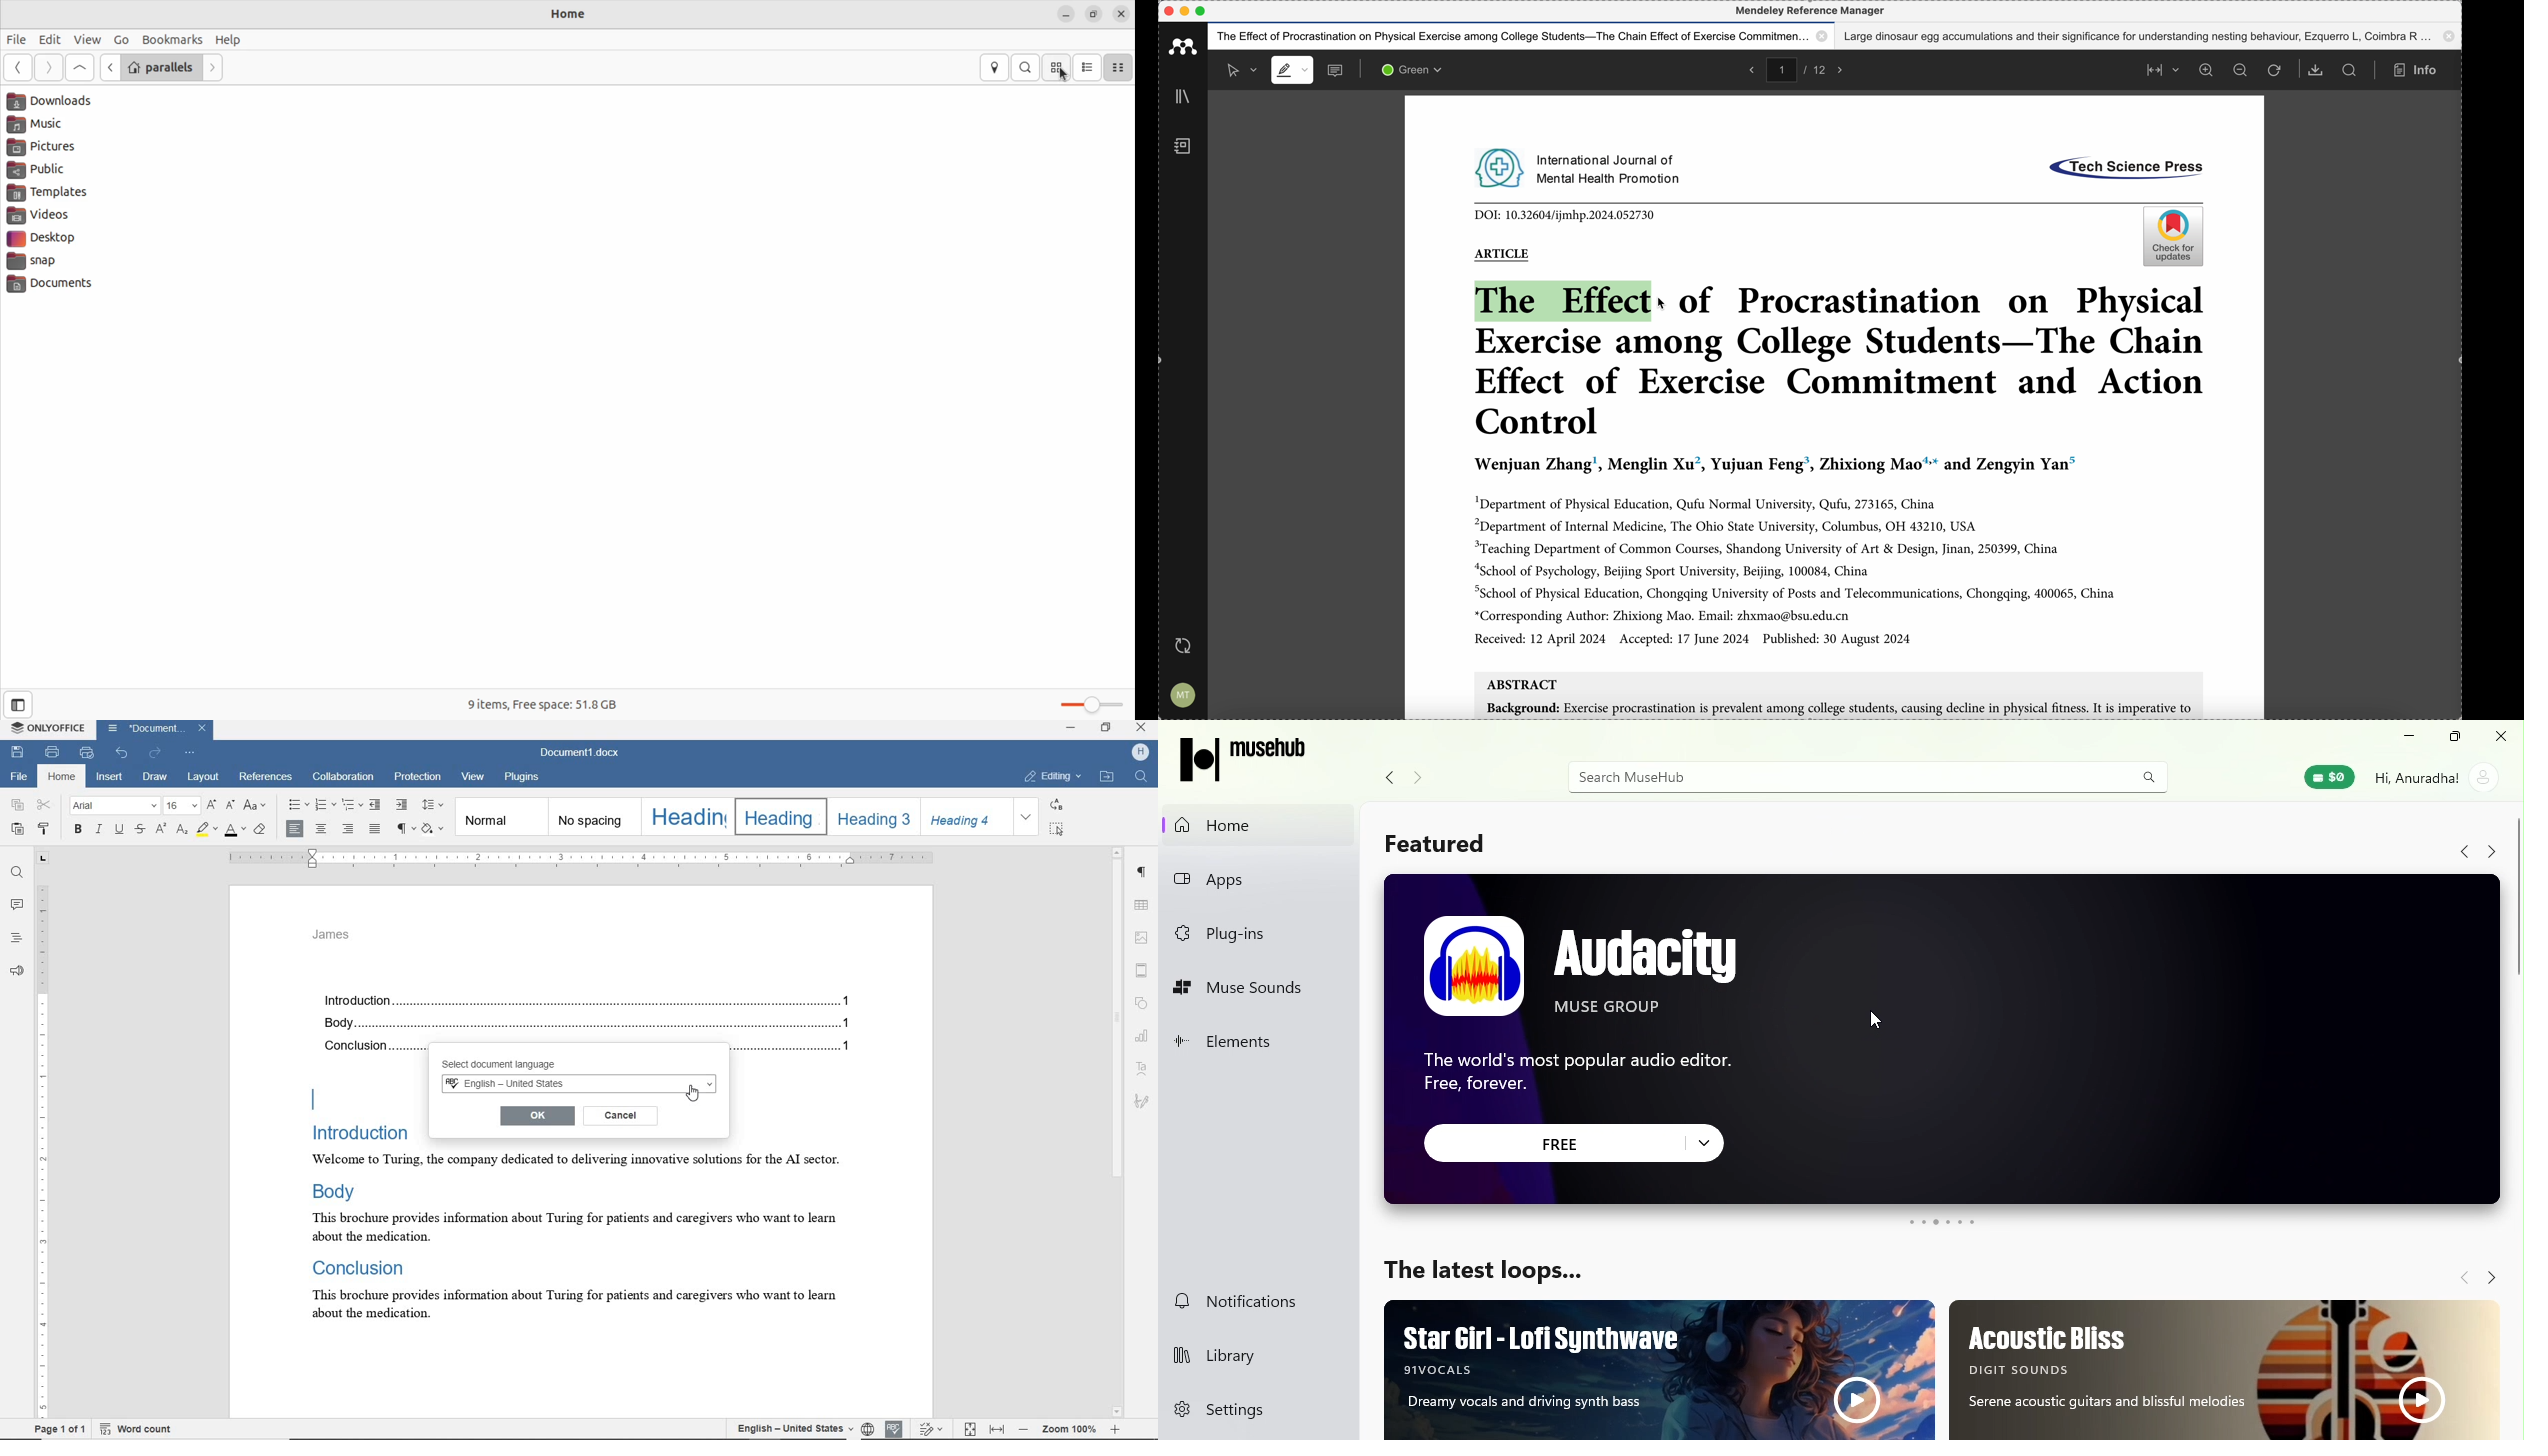 Image resolution: width=2548 pixels, height=1456 pixels. What do you see at coordinates (2350, 70) in the screenshot?
I see `search` at bounding box center [2350, 70].